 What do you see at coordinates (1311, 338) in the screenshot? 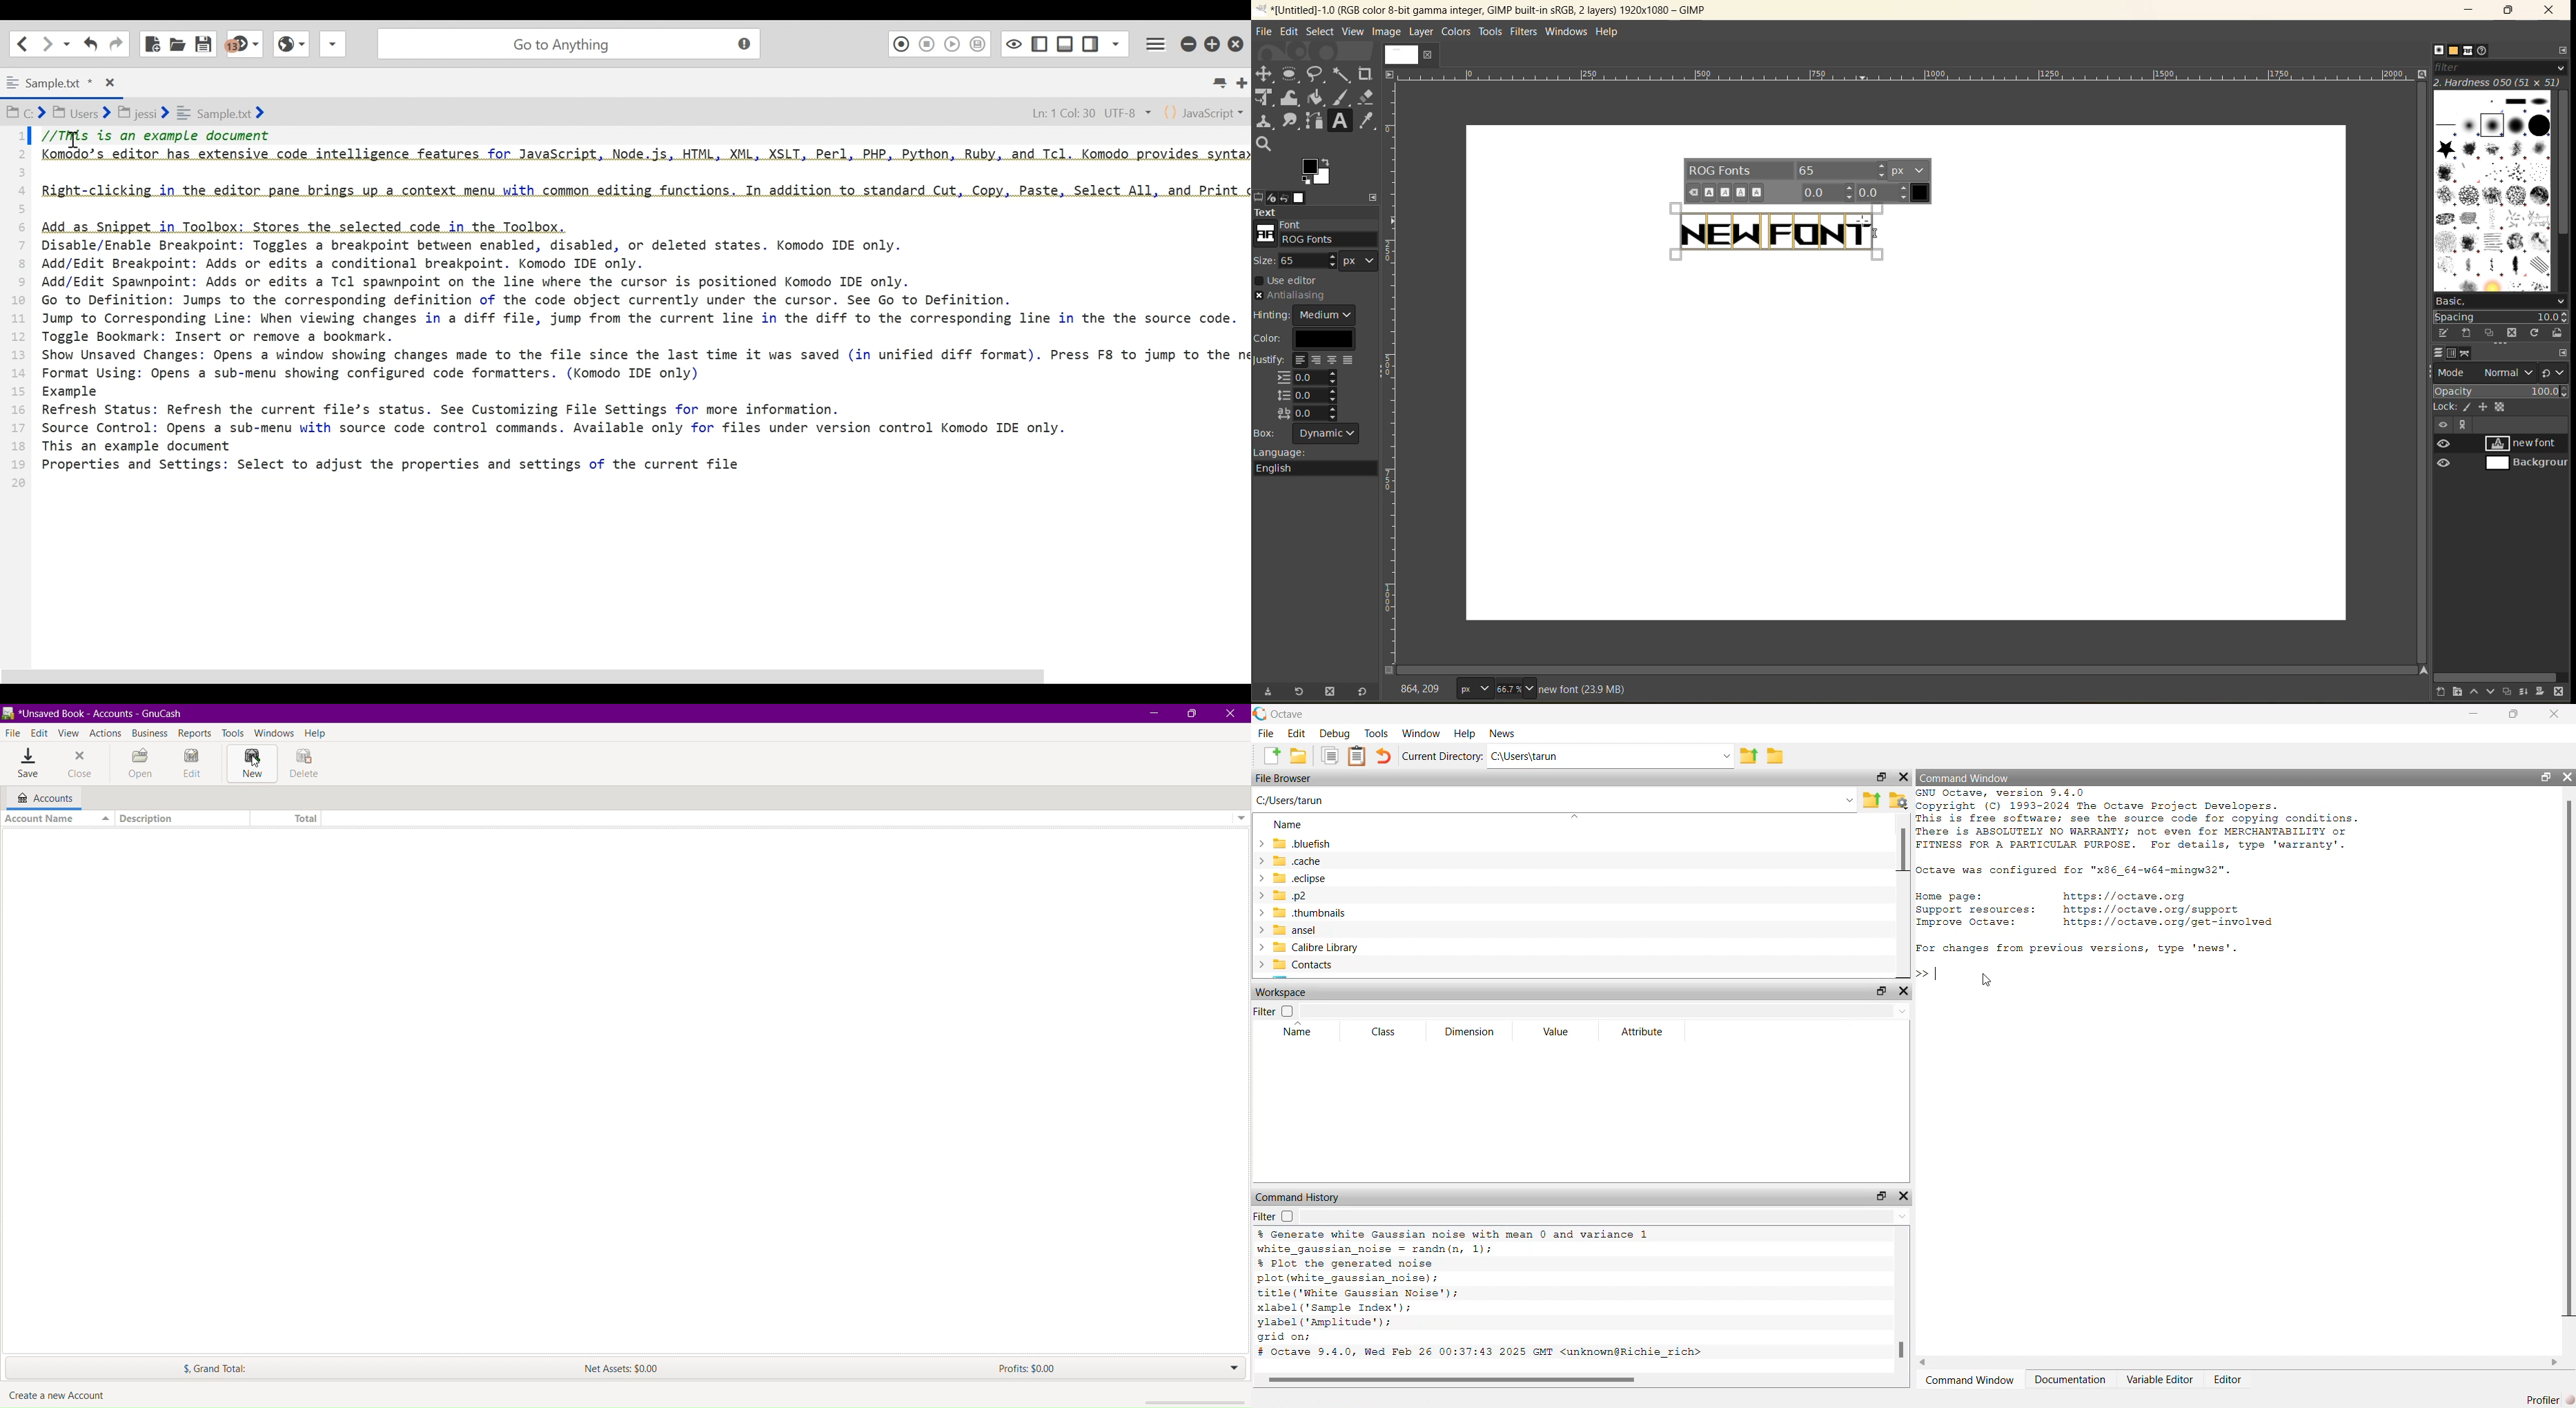
I see `color` at bounding box center [1311, 338].